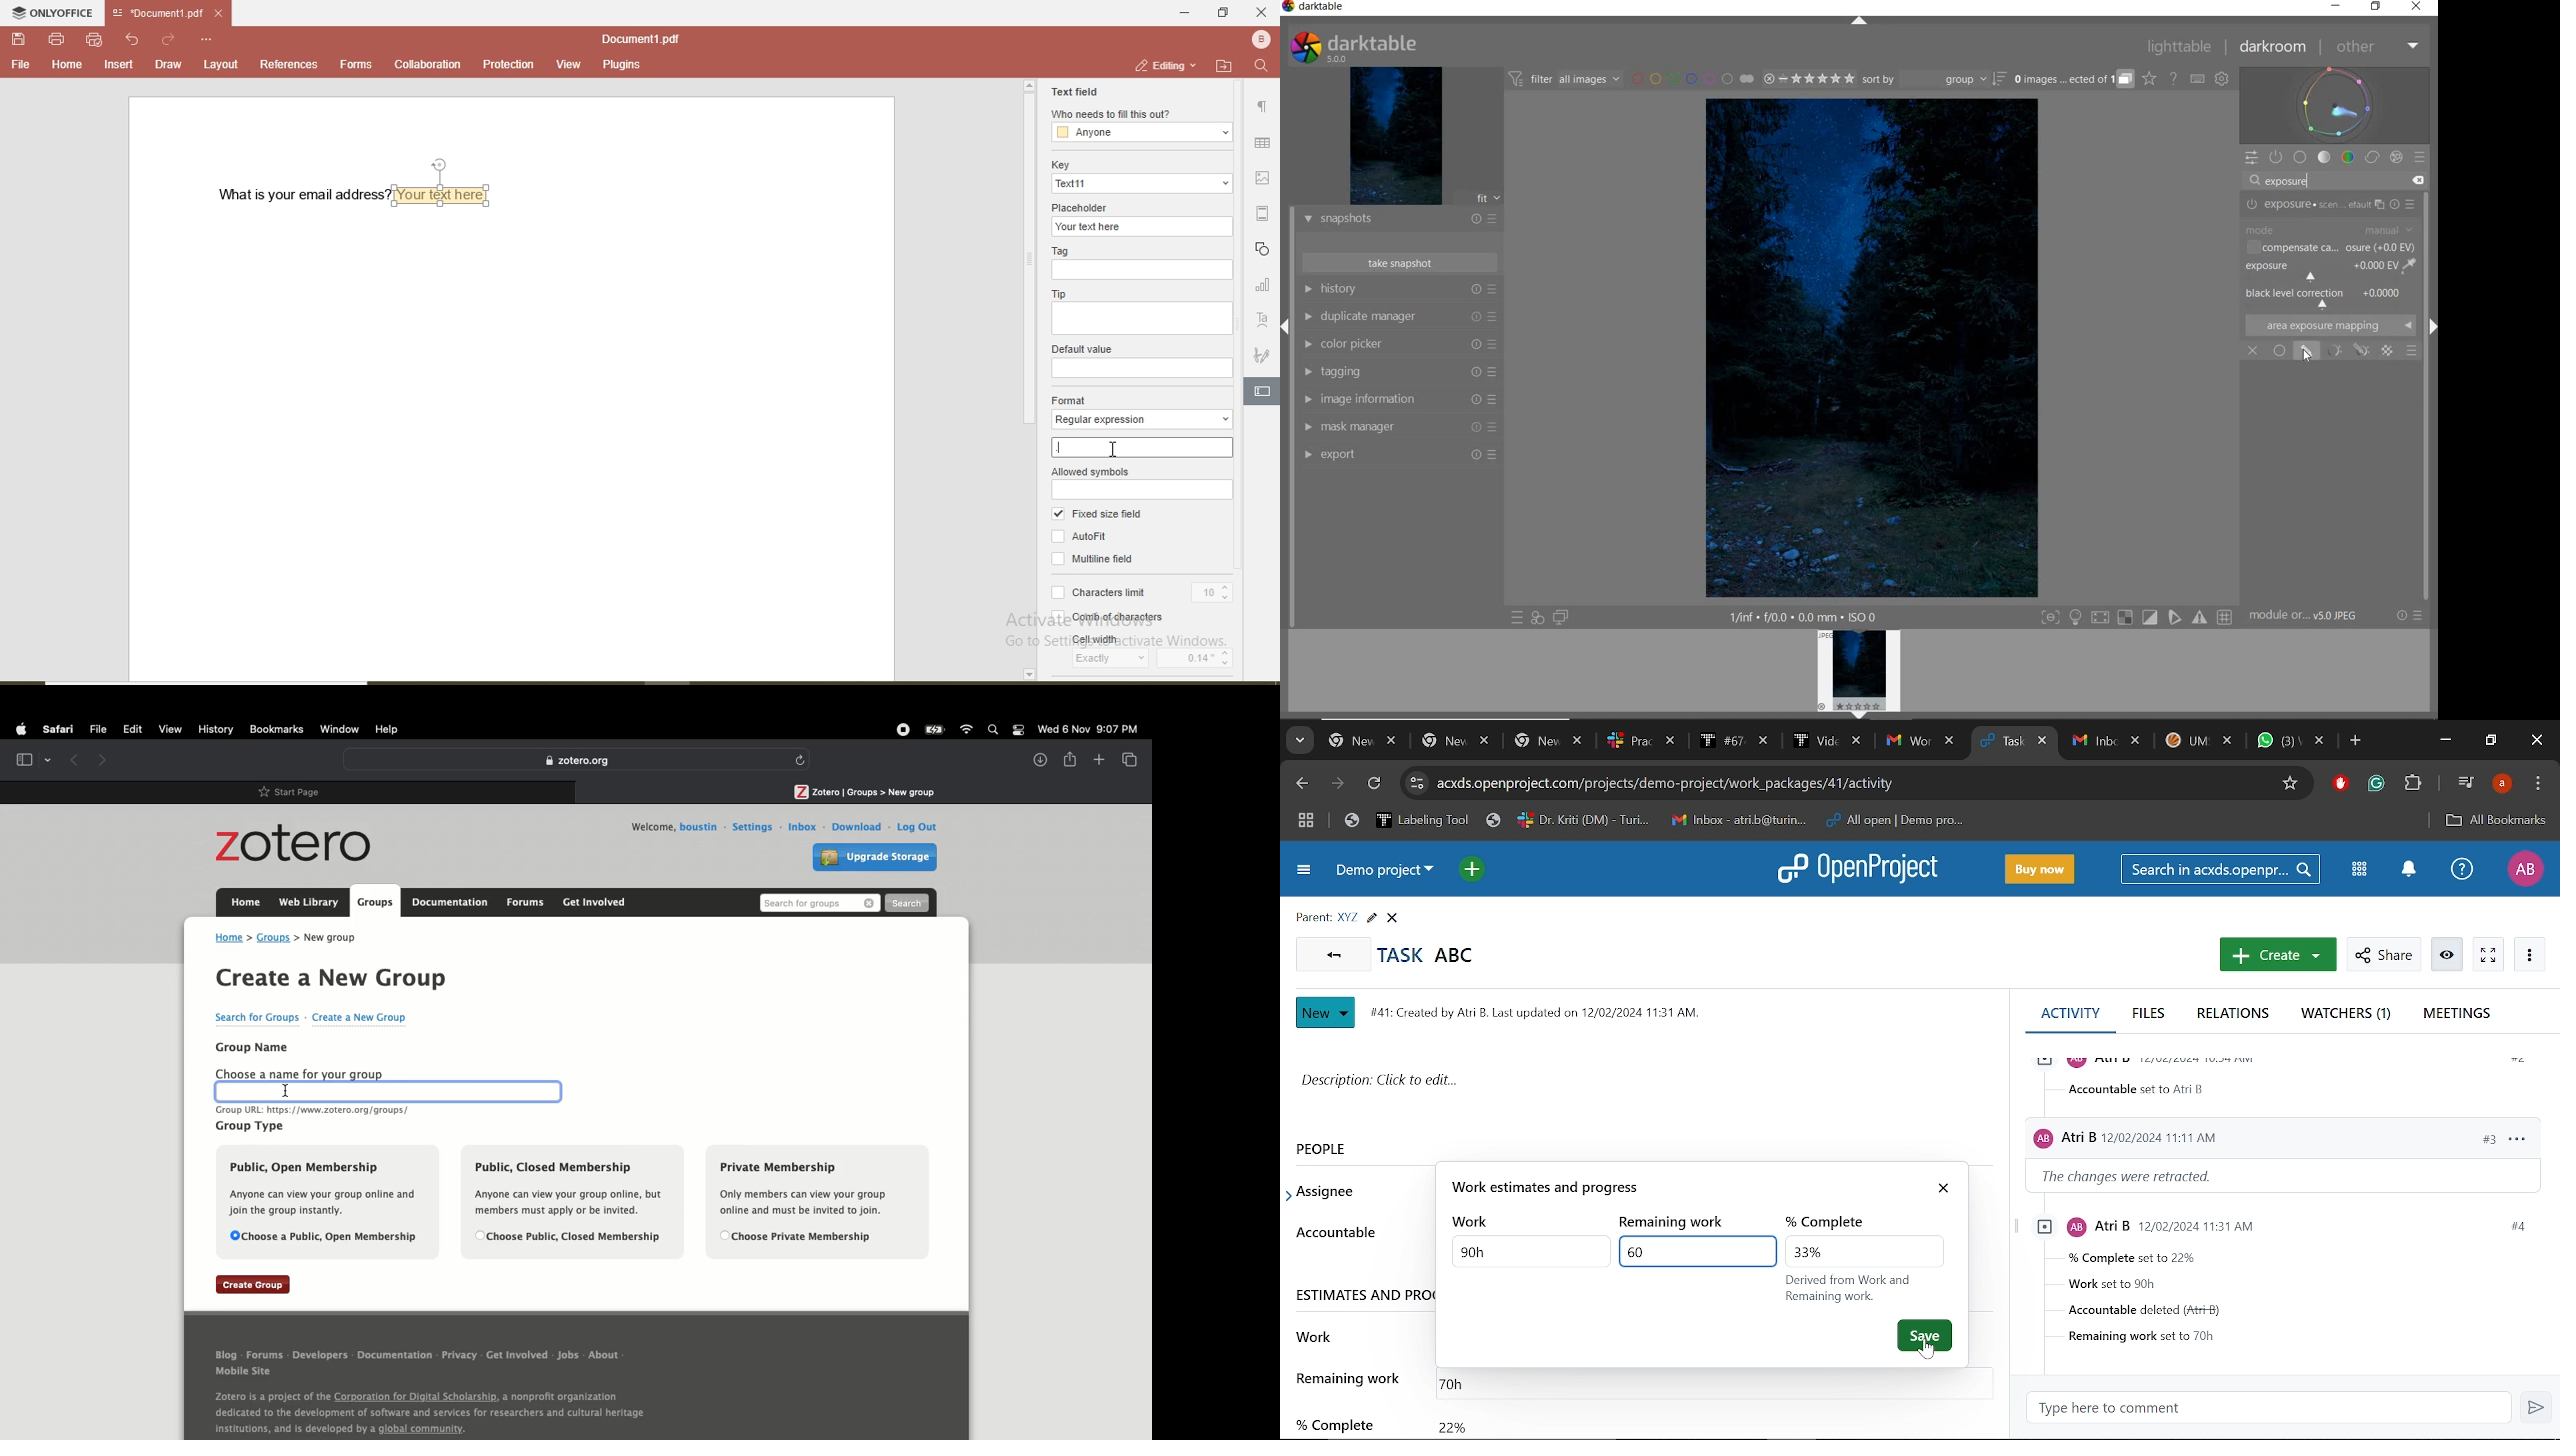 The height and width of the screenshot is (1456, 2576). What do you see at coordinates (2310, 356) in the screenshot?
I see `cursor` at bounding box center [2310, 356].